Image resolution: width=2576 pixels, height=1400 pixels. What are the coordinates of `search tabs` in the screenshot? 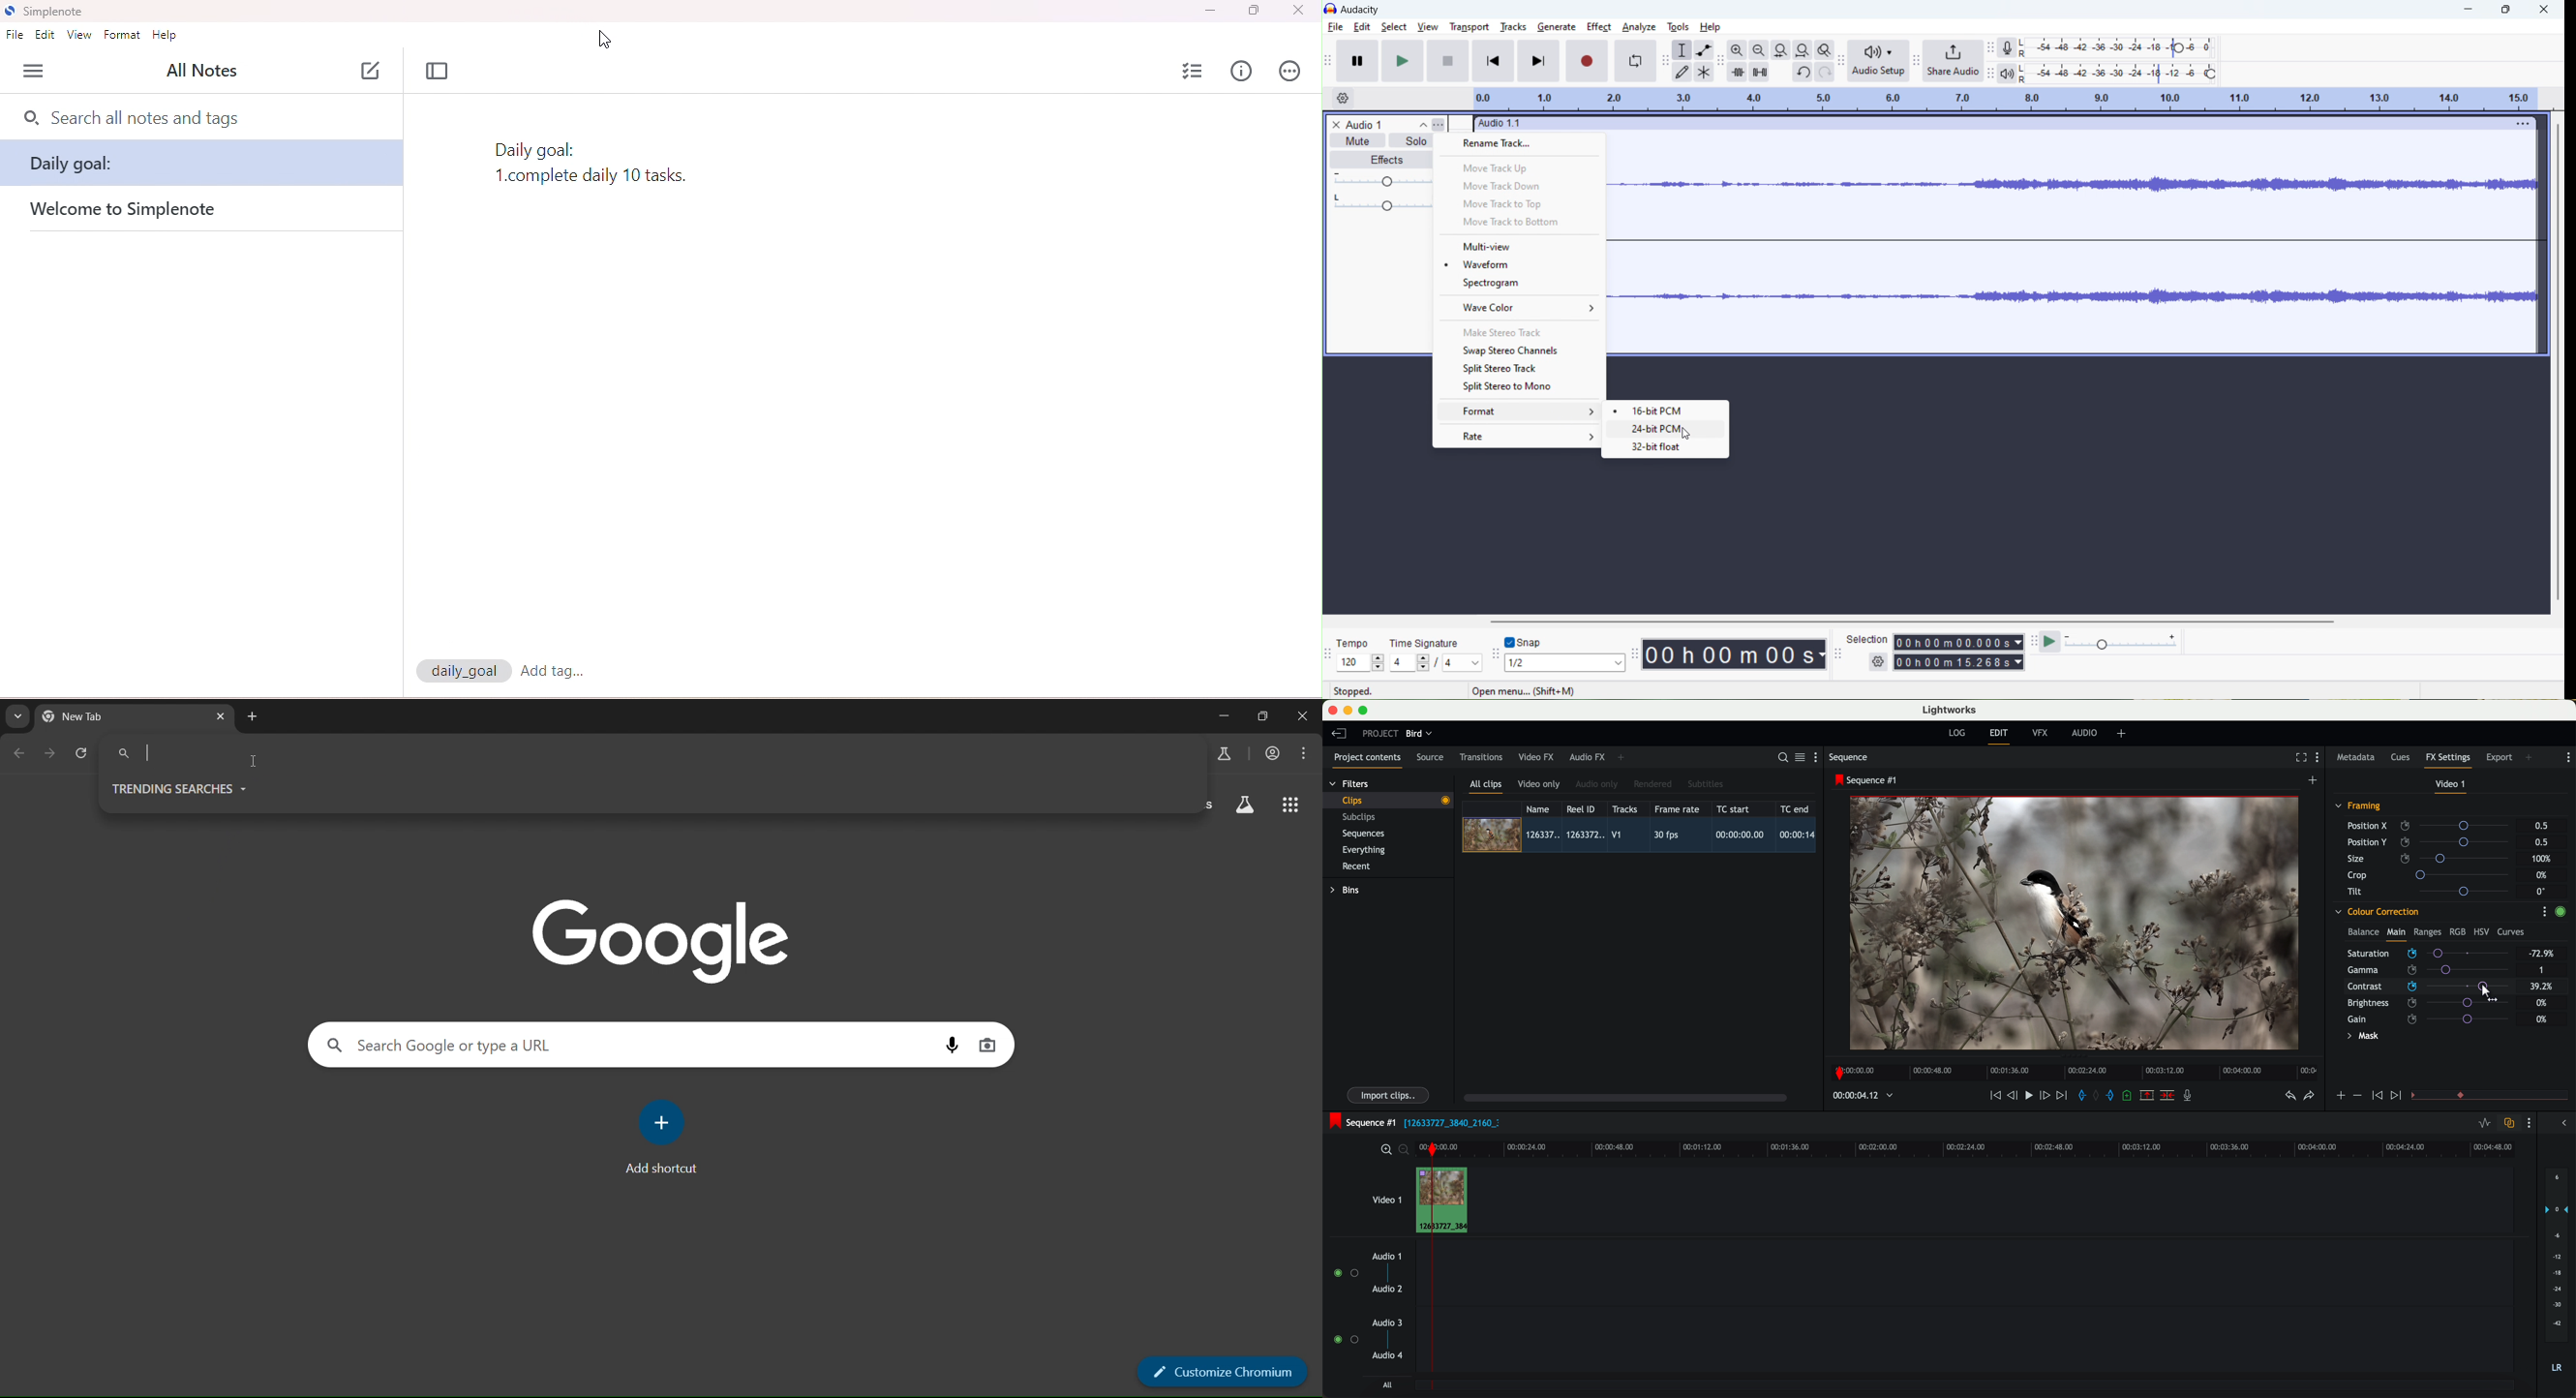 It's located at (17, 717).